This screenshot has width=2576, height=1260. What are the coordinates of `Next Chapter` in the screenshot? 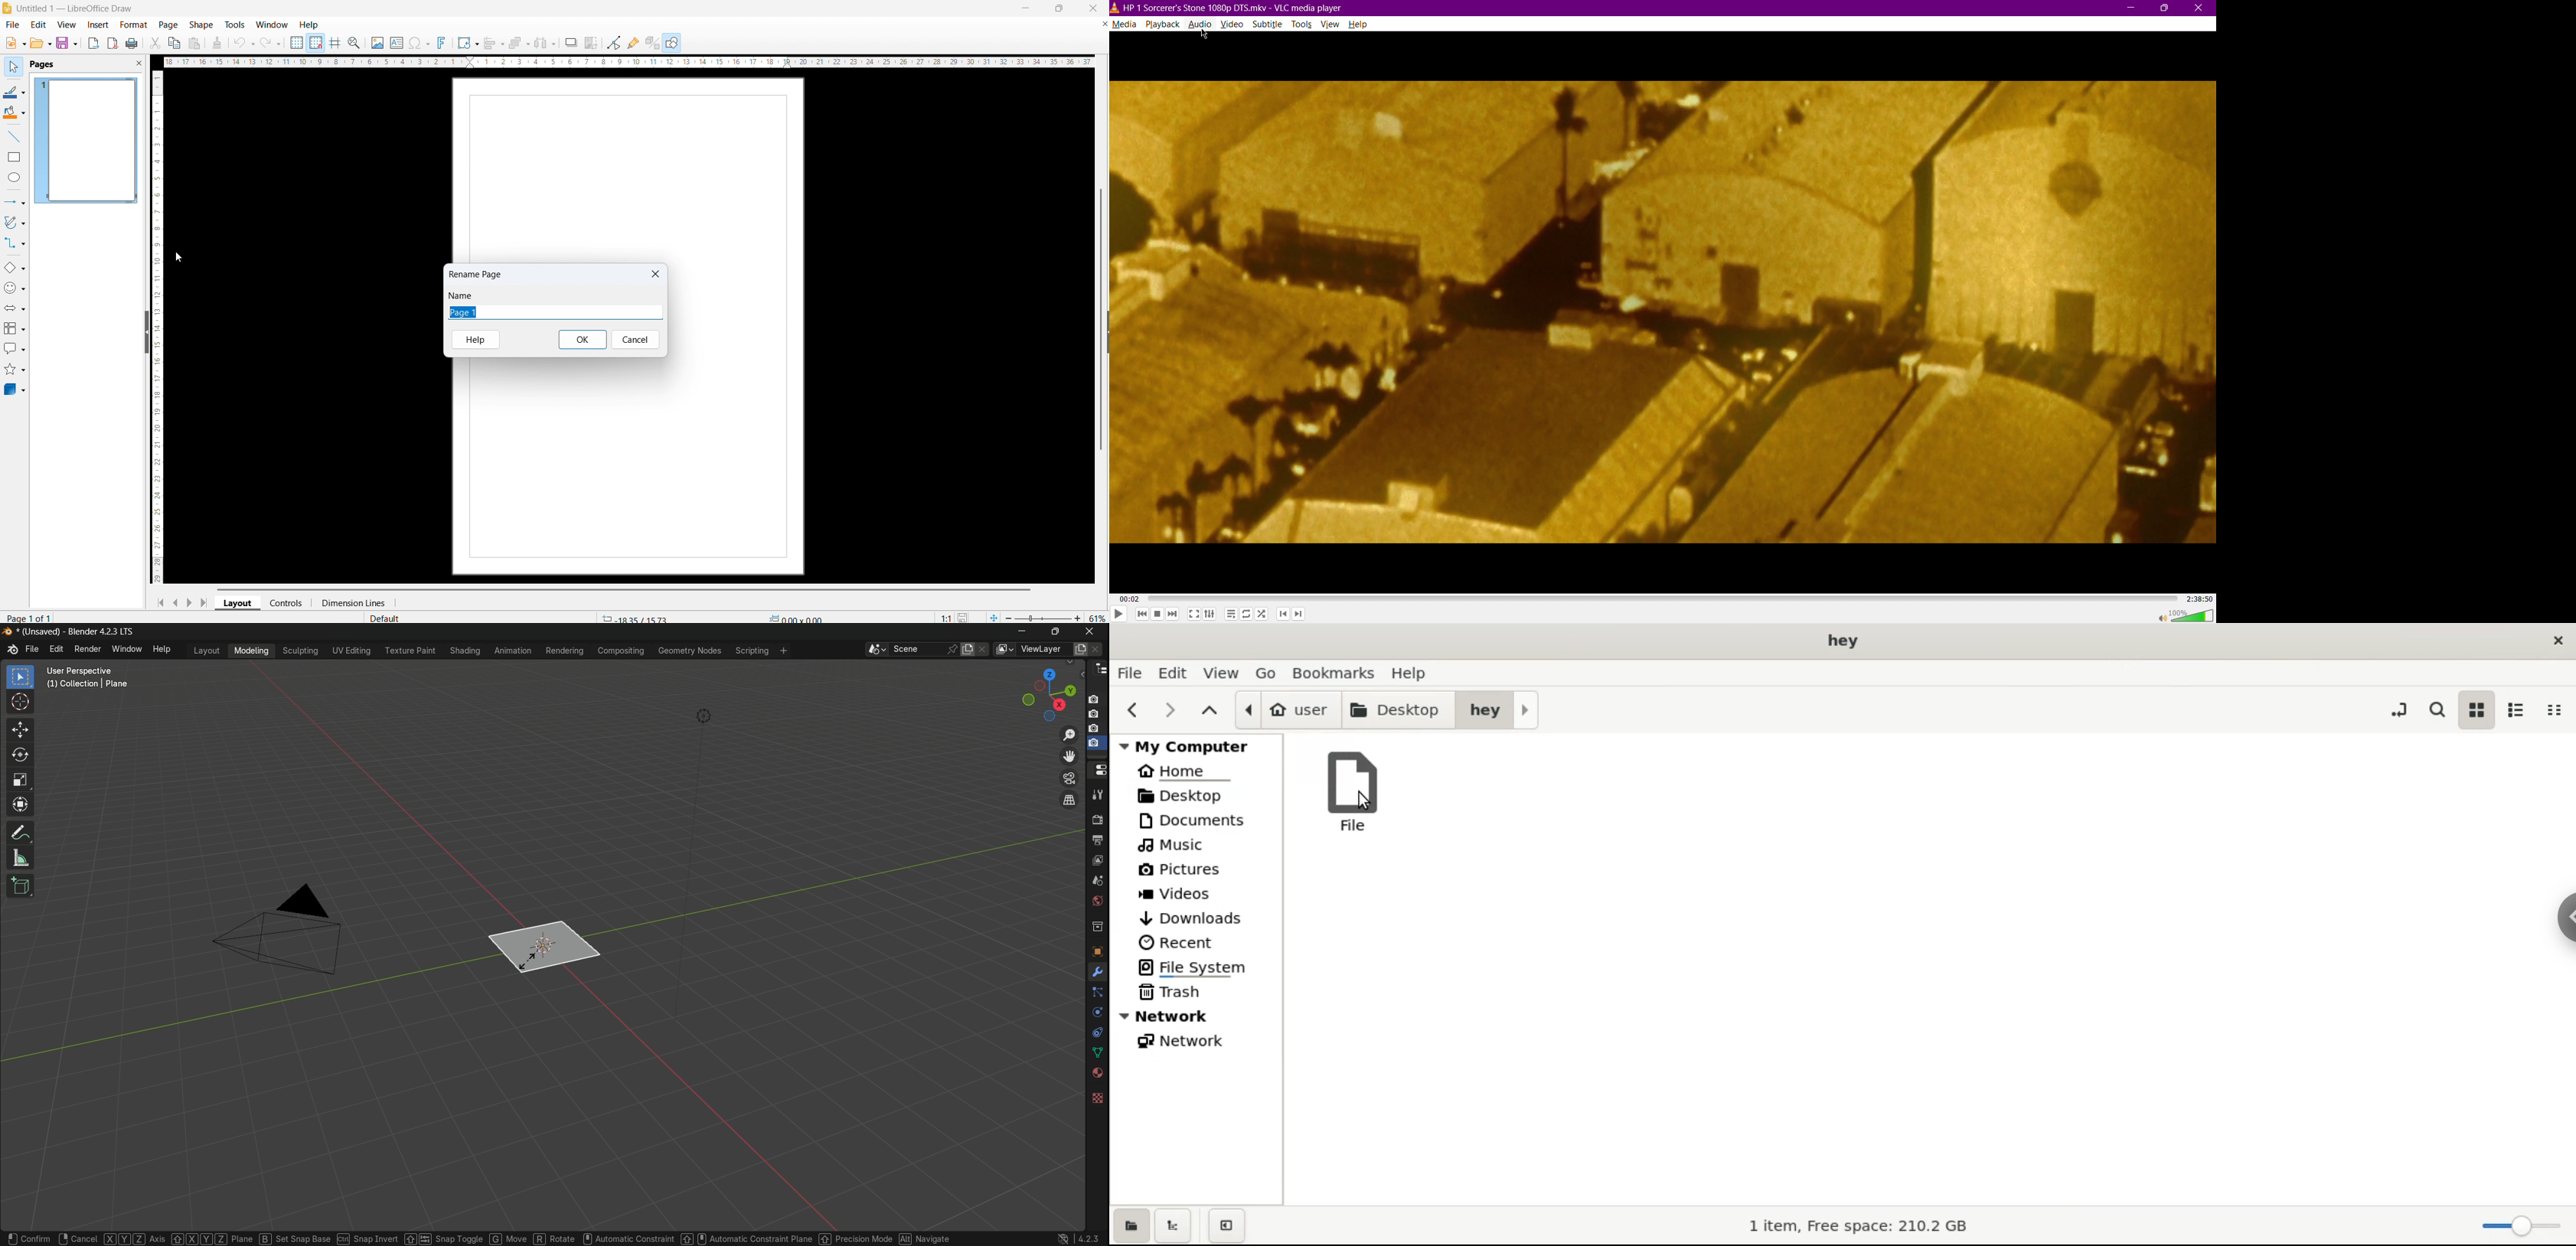 It's located at (1298, 615).